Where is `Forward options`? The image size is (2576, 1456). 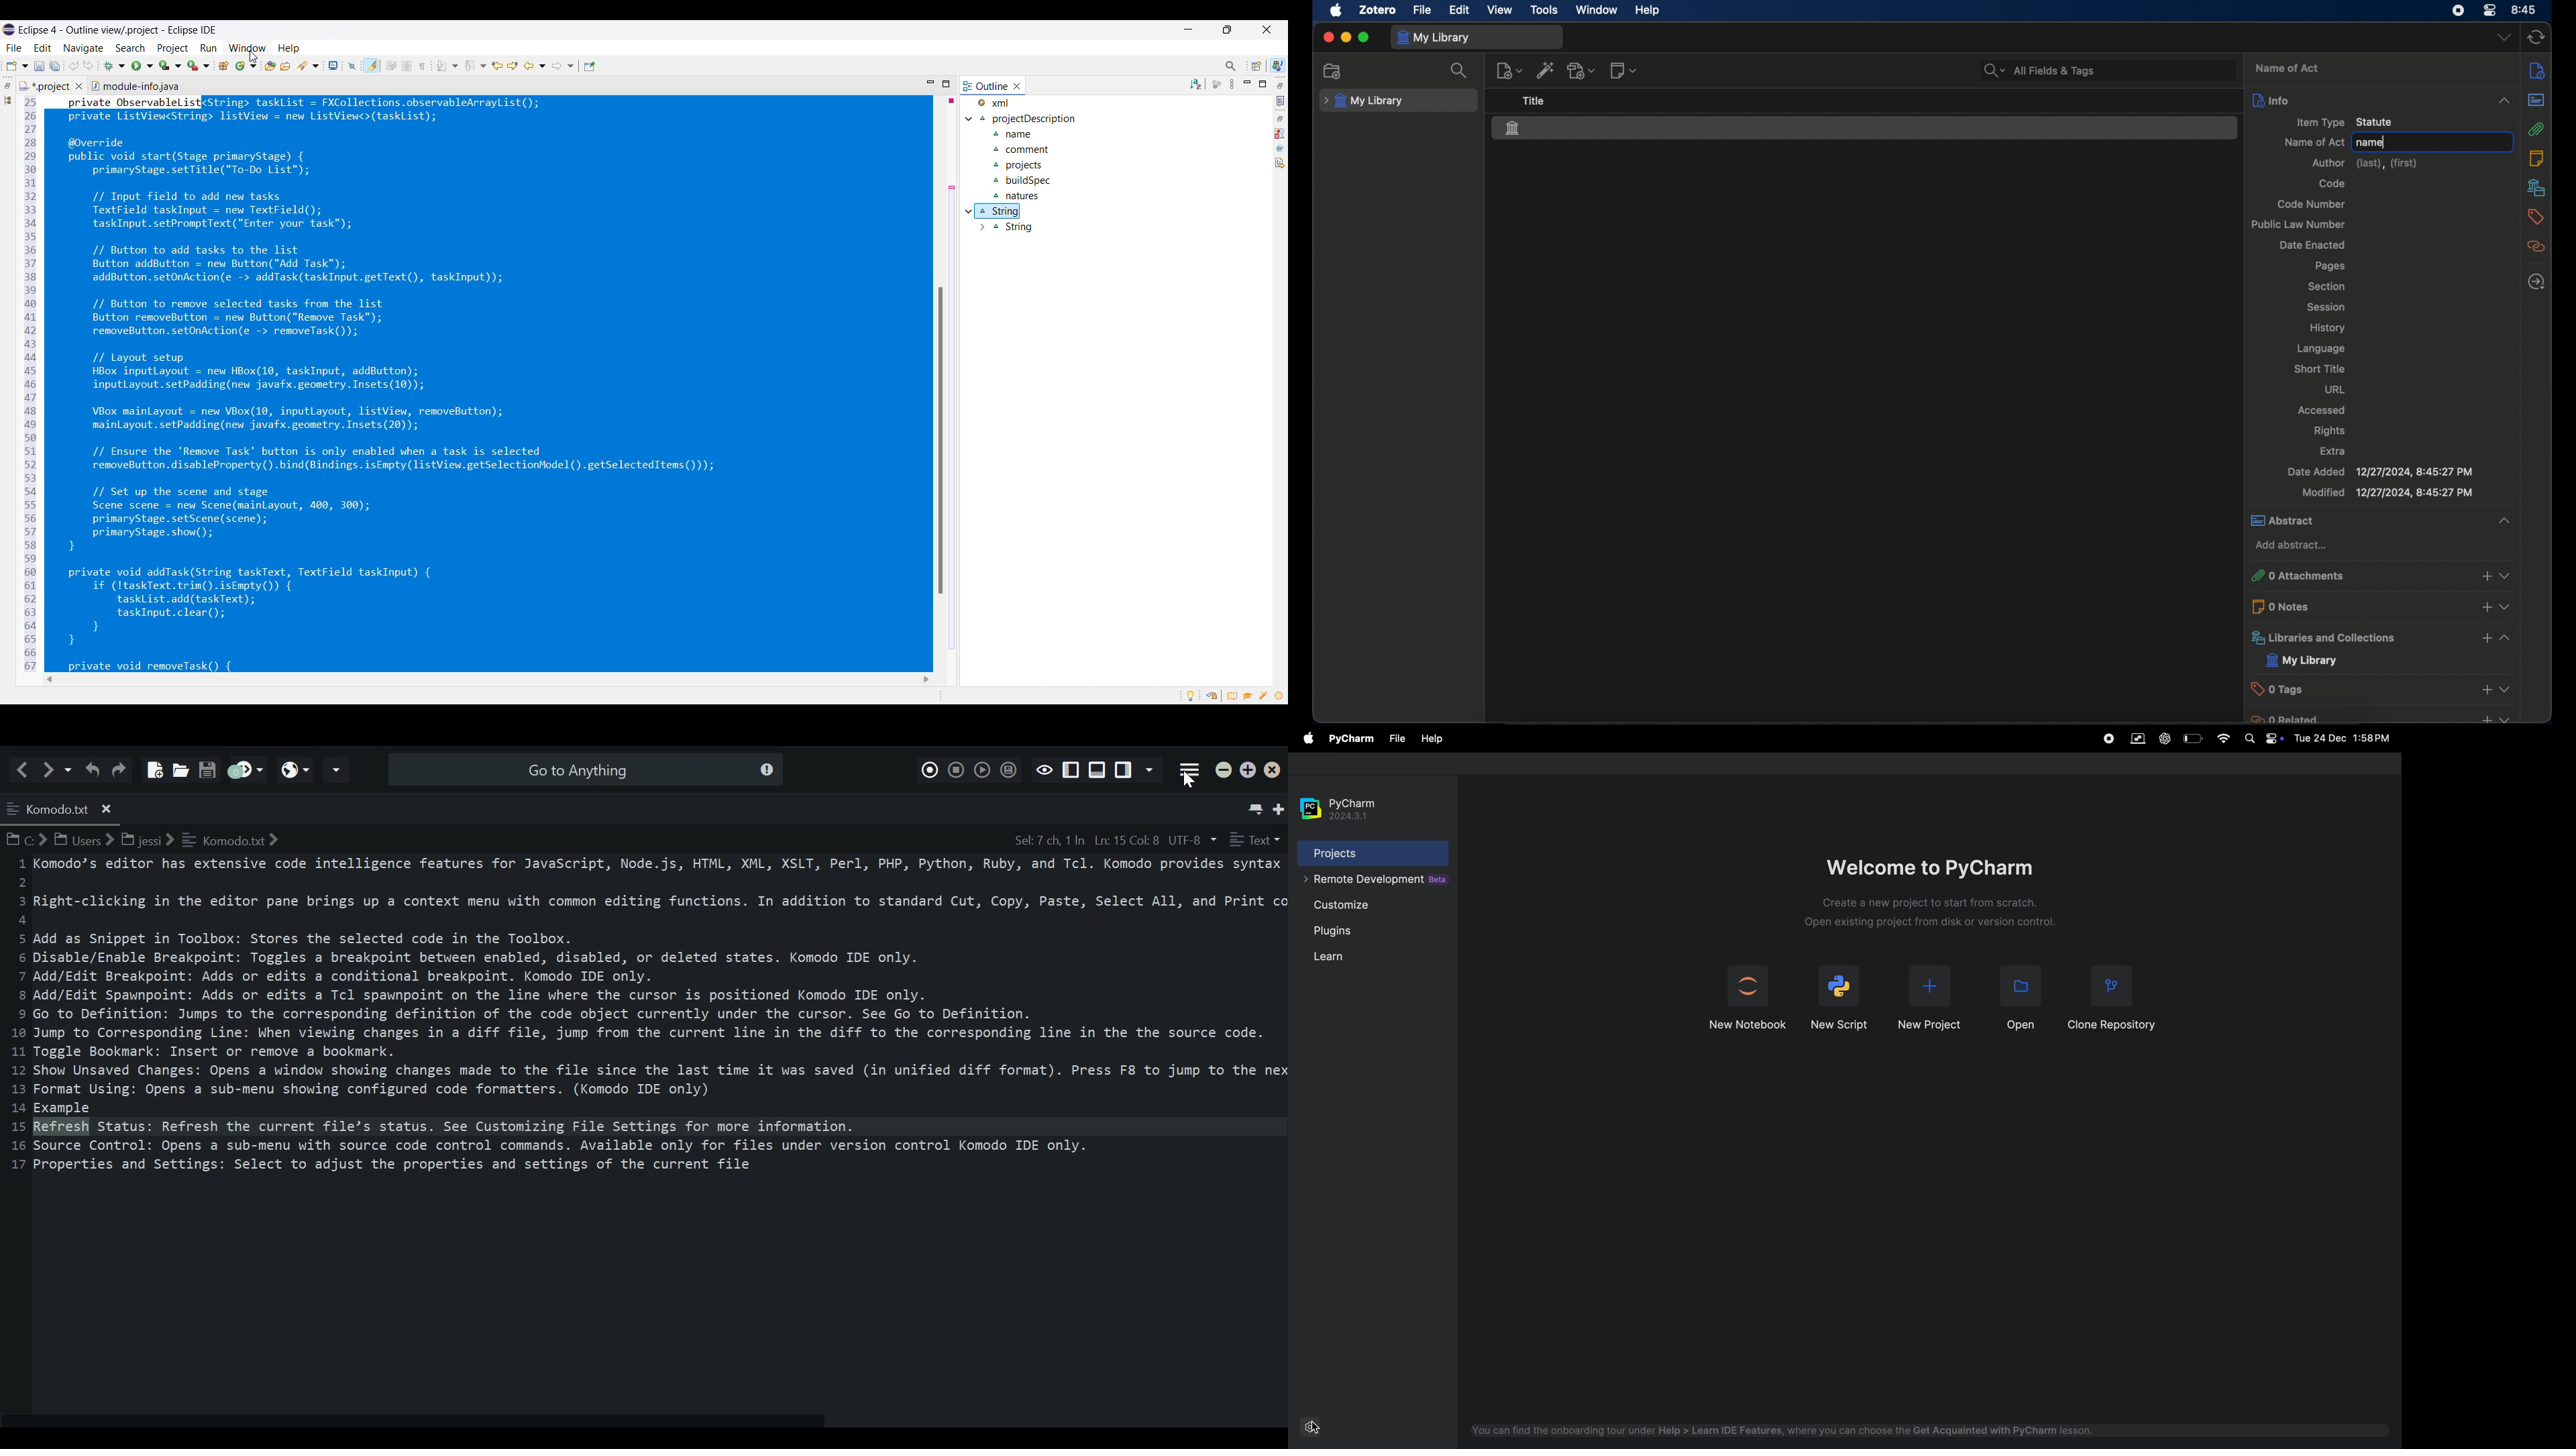
Forward options is located at coordinates (564, 66).